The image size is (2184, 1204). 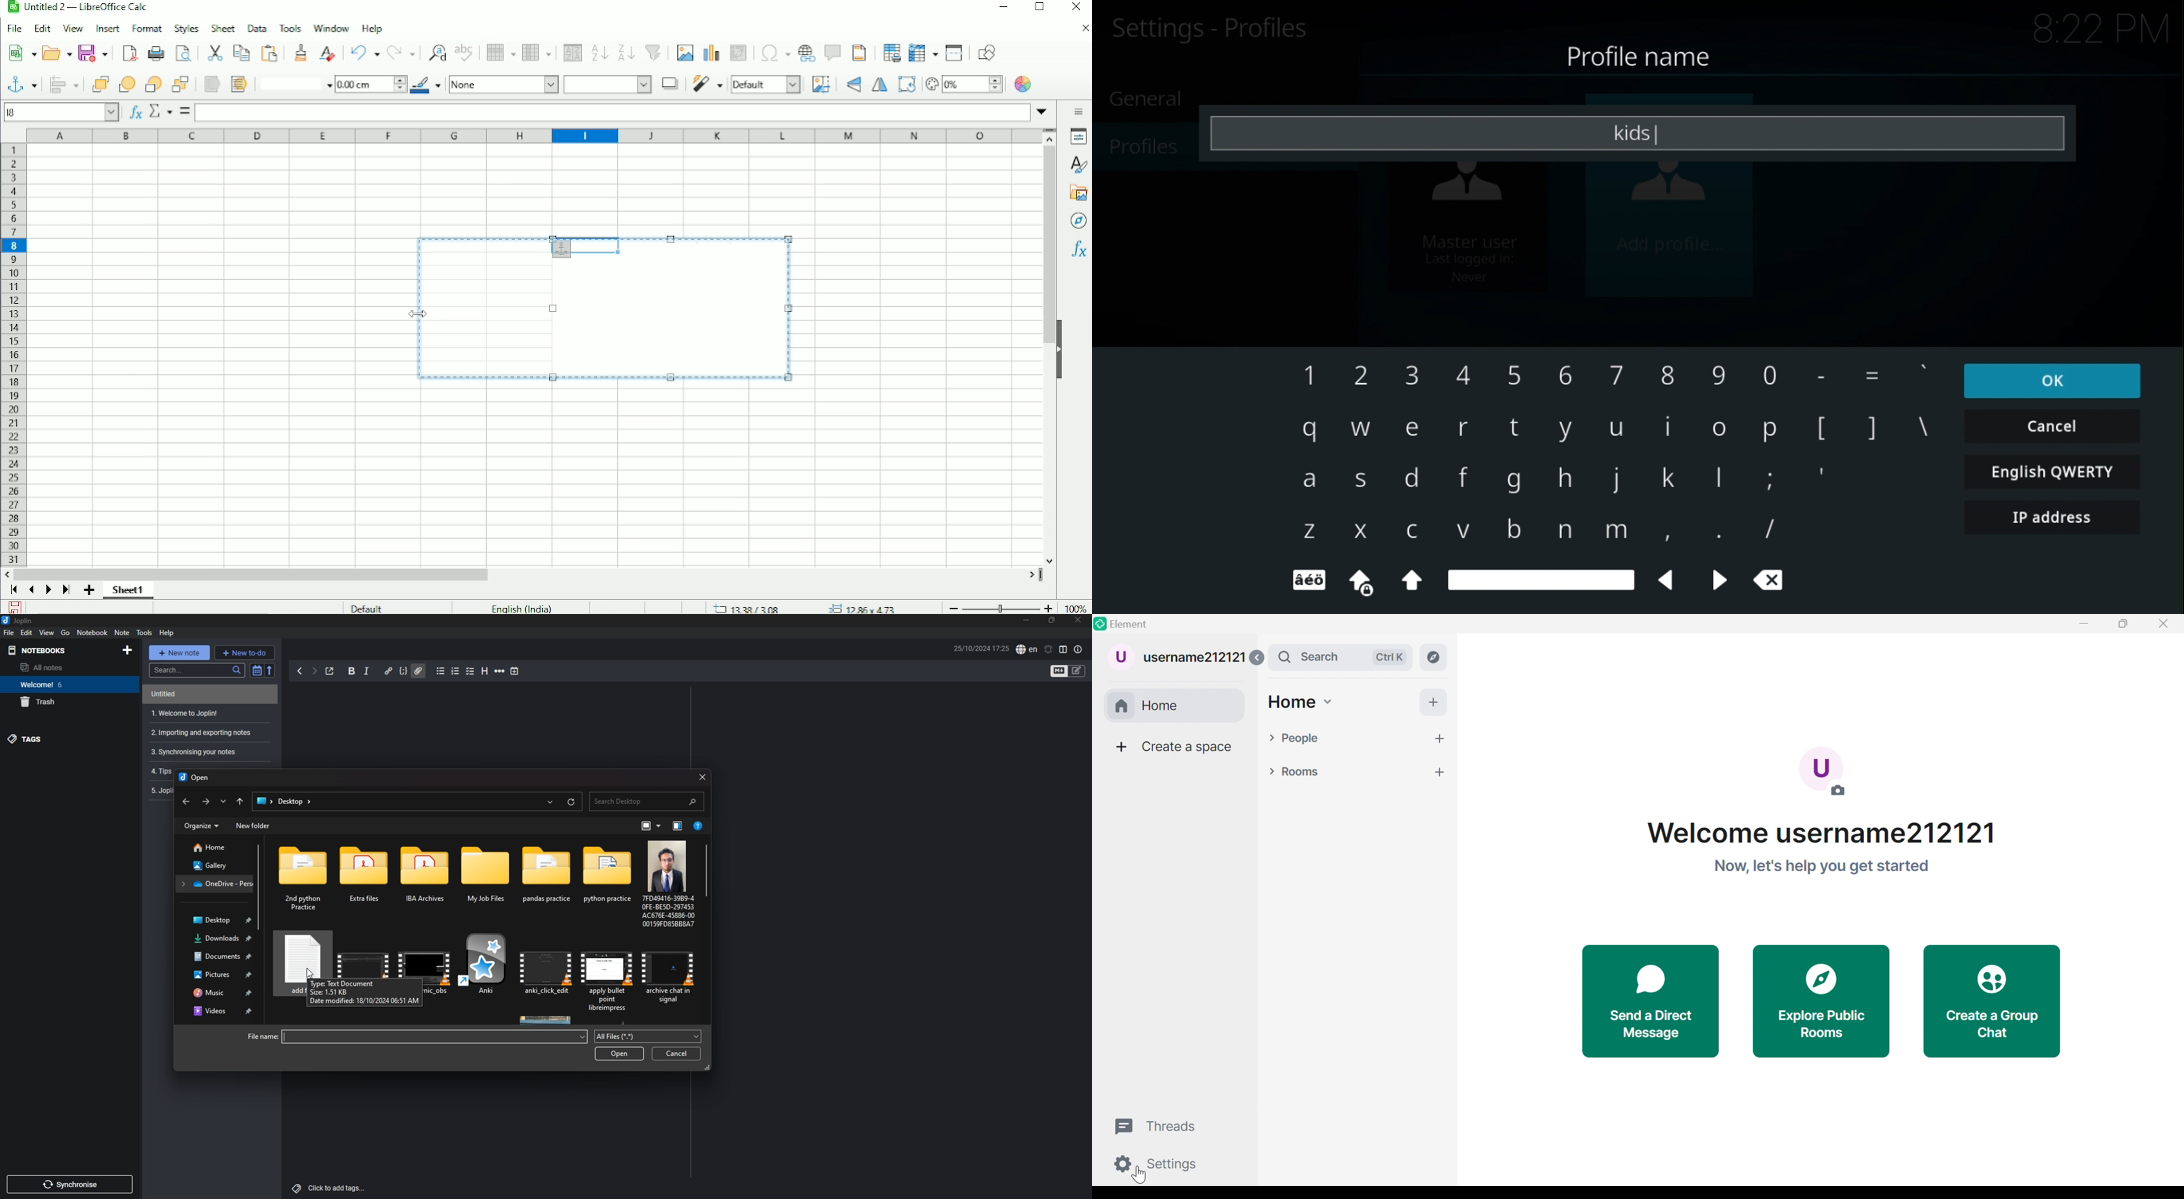 I want to click on recent, so click(x=549, y=801).